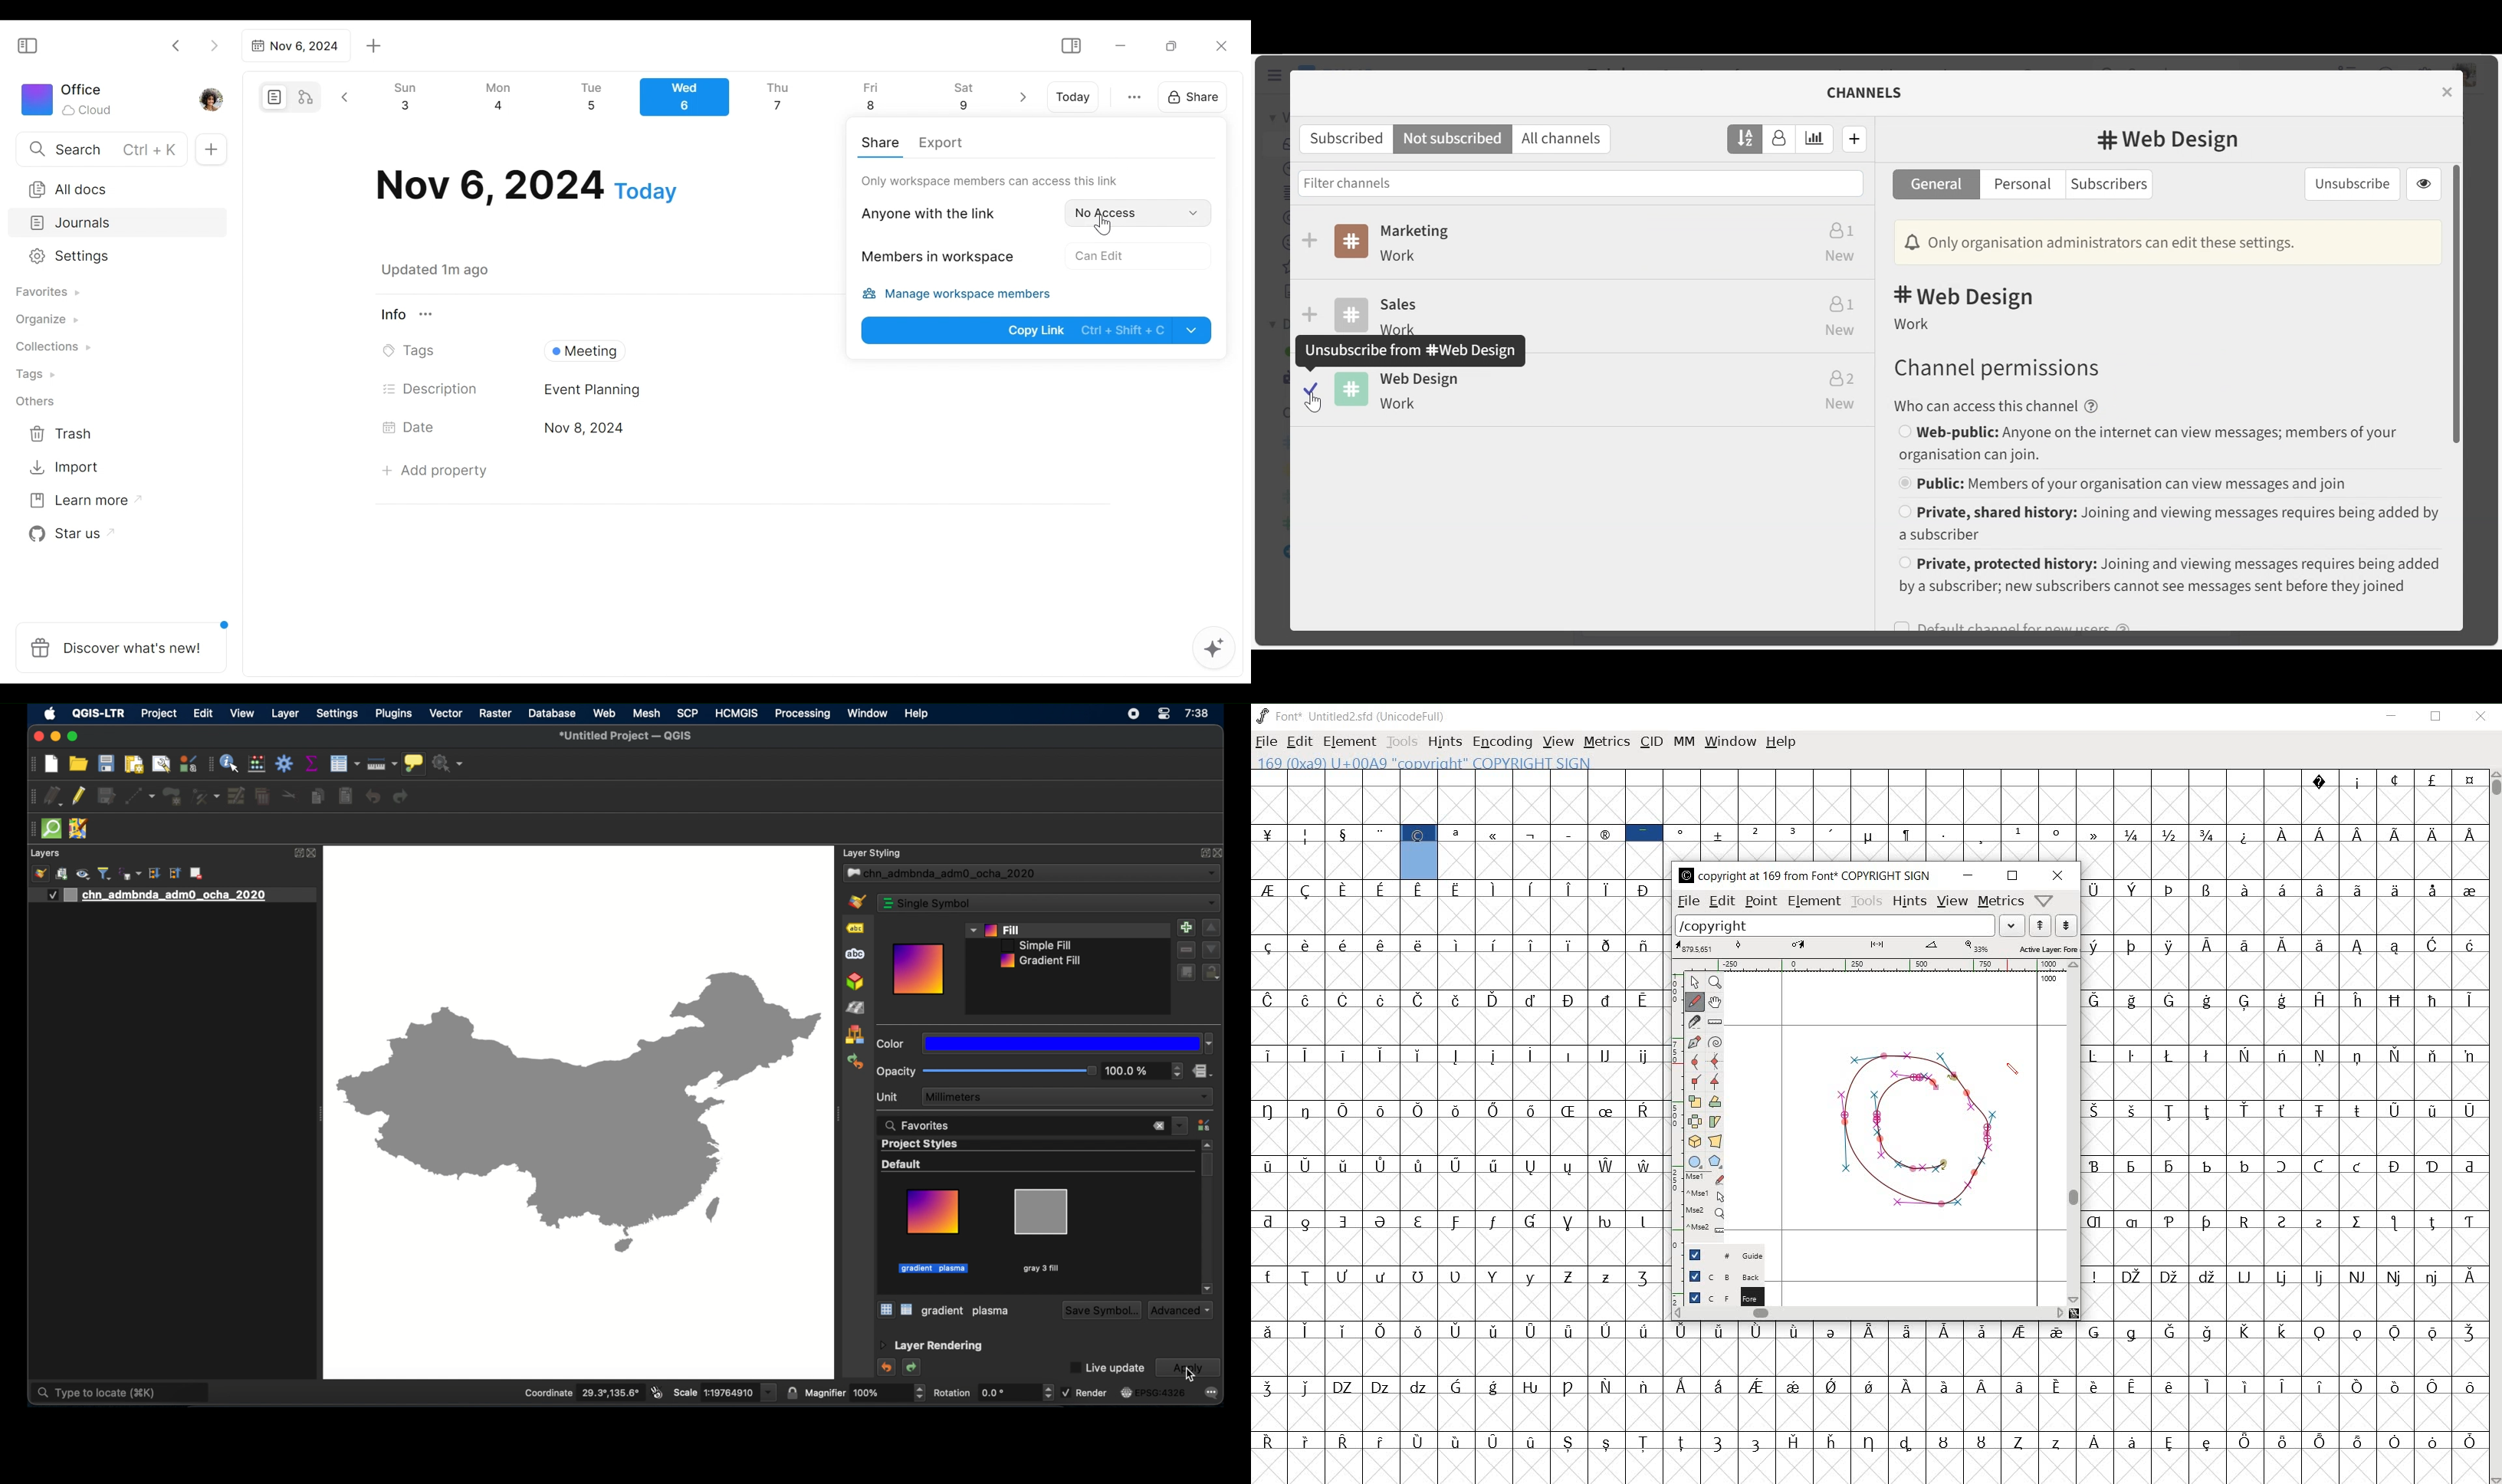 The height and width of the screenshot is (1484, 2520). I want to click on , so click(579, 1114).